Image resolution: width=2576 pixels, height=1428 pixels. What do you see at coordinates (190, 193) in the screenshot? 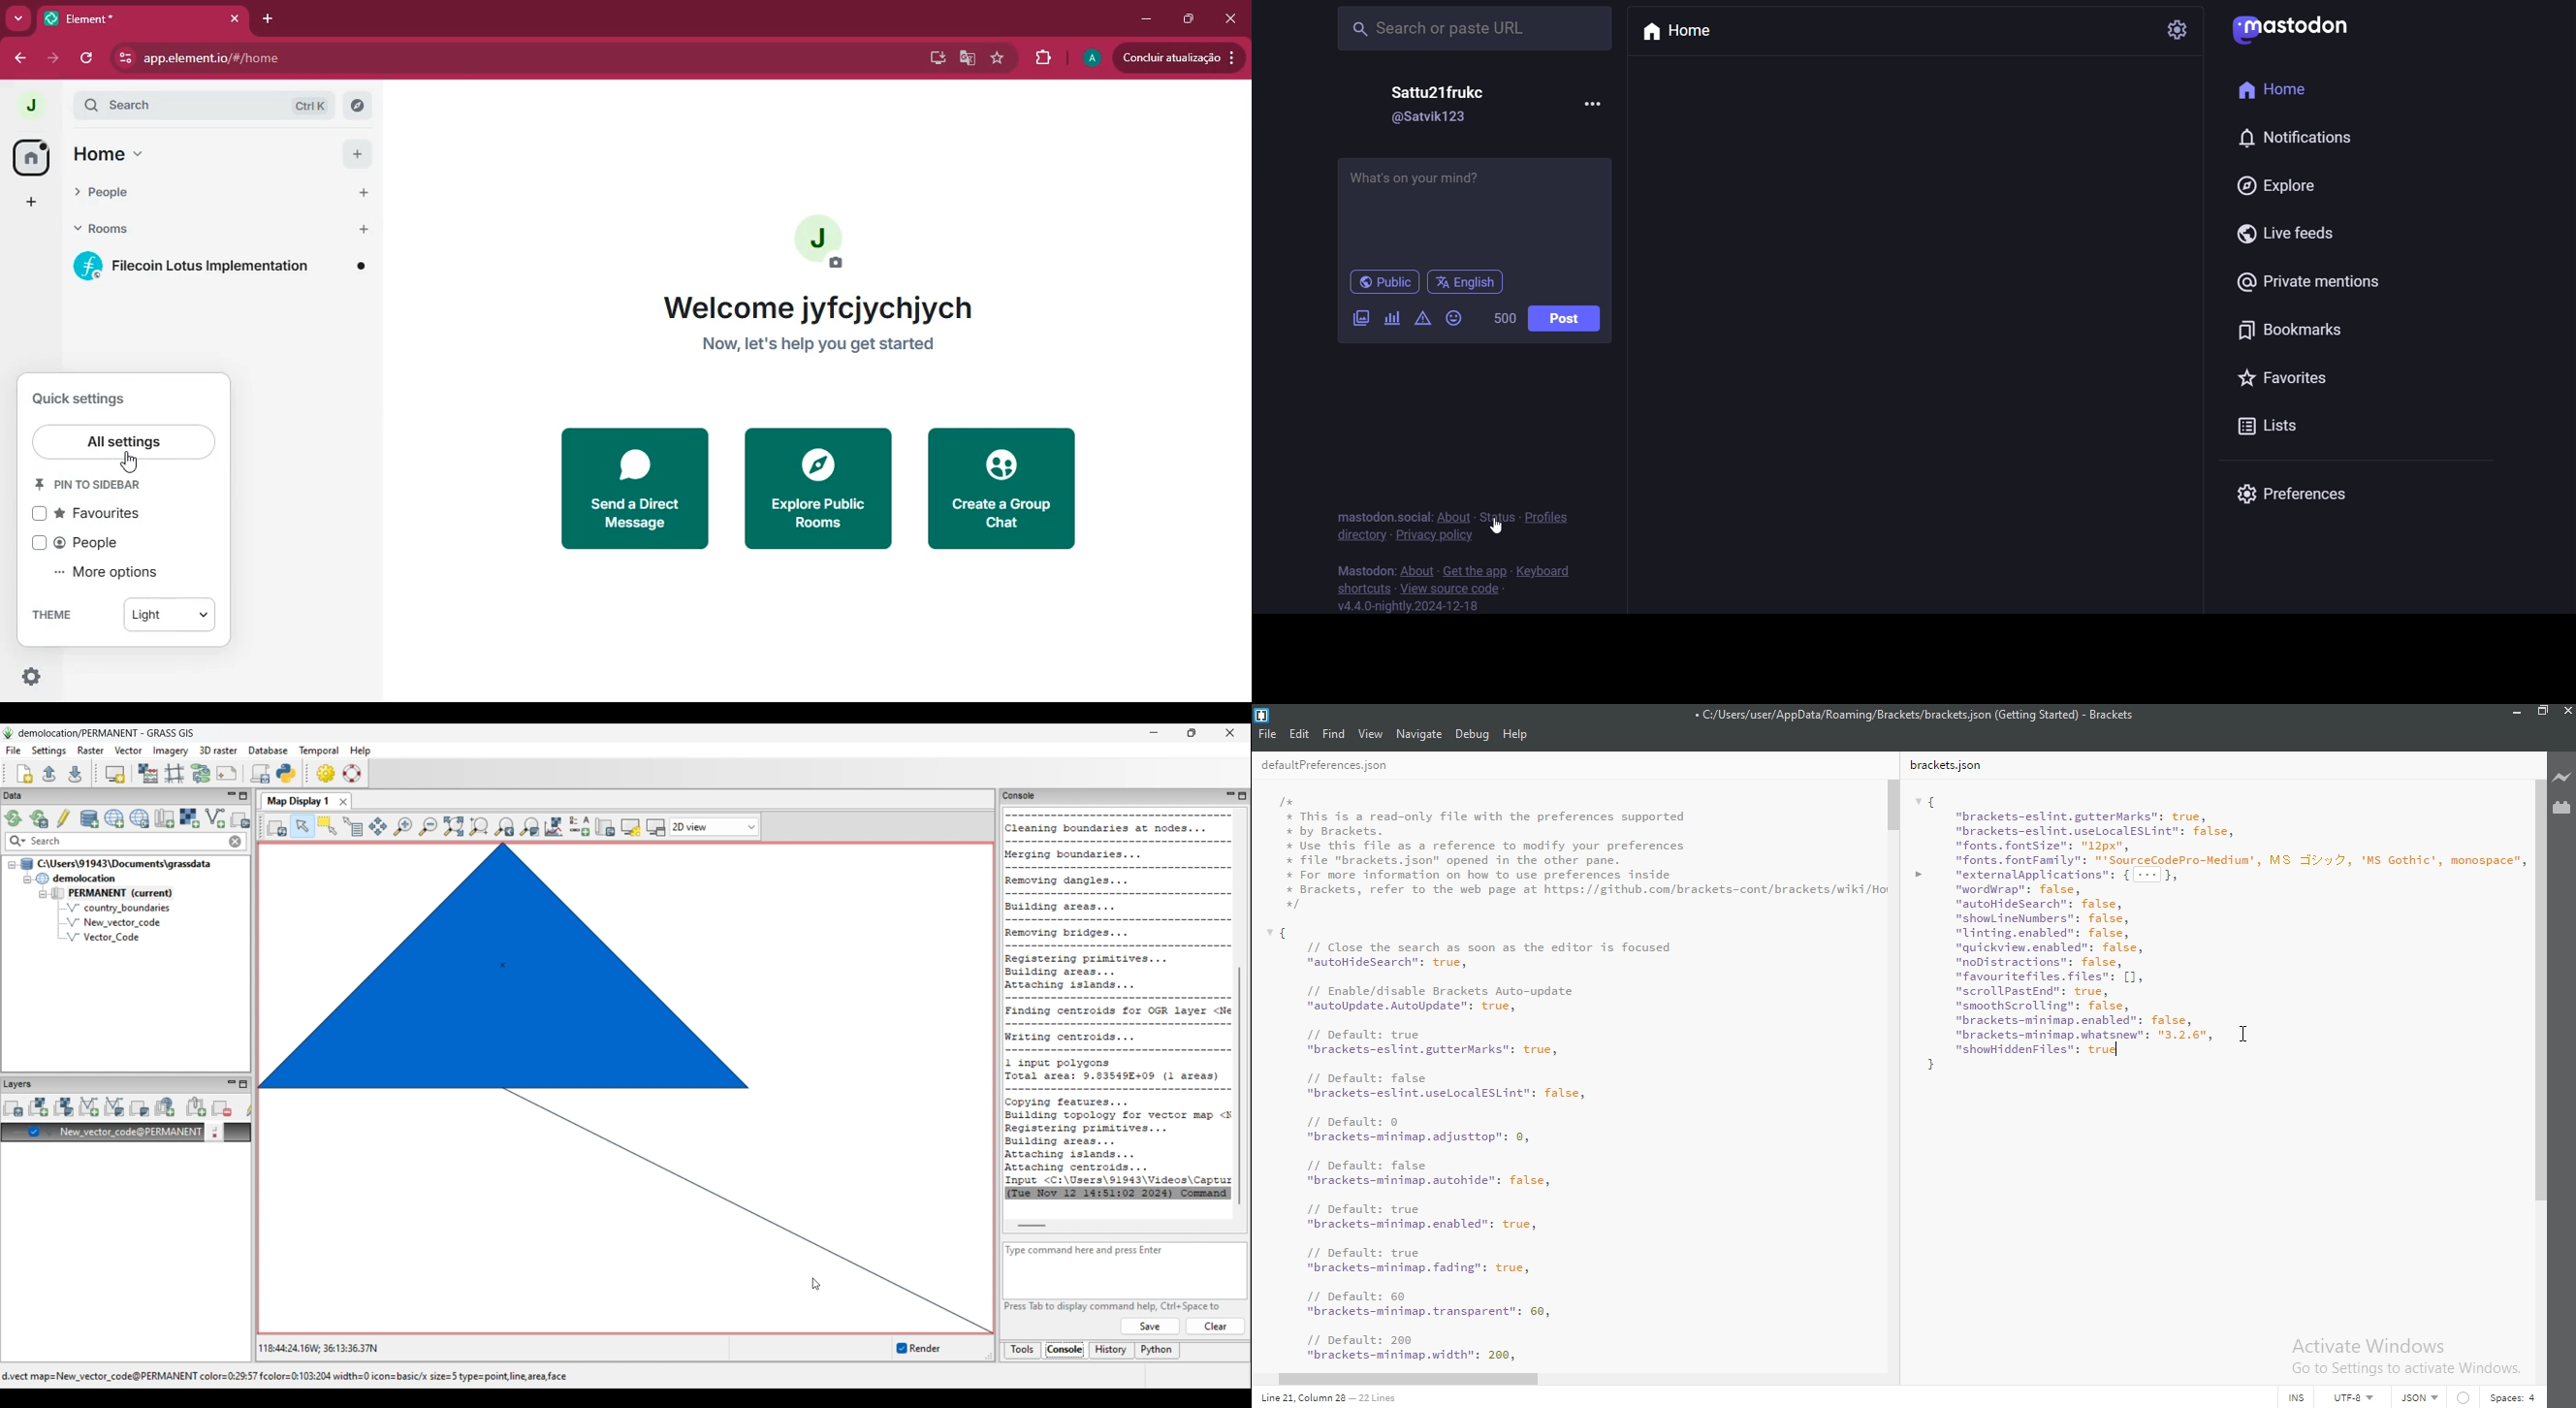
I see `people` at bounding box center [190, 193].